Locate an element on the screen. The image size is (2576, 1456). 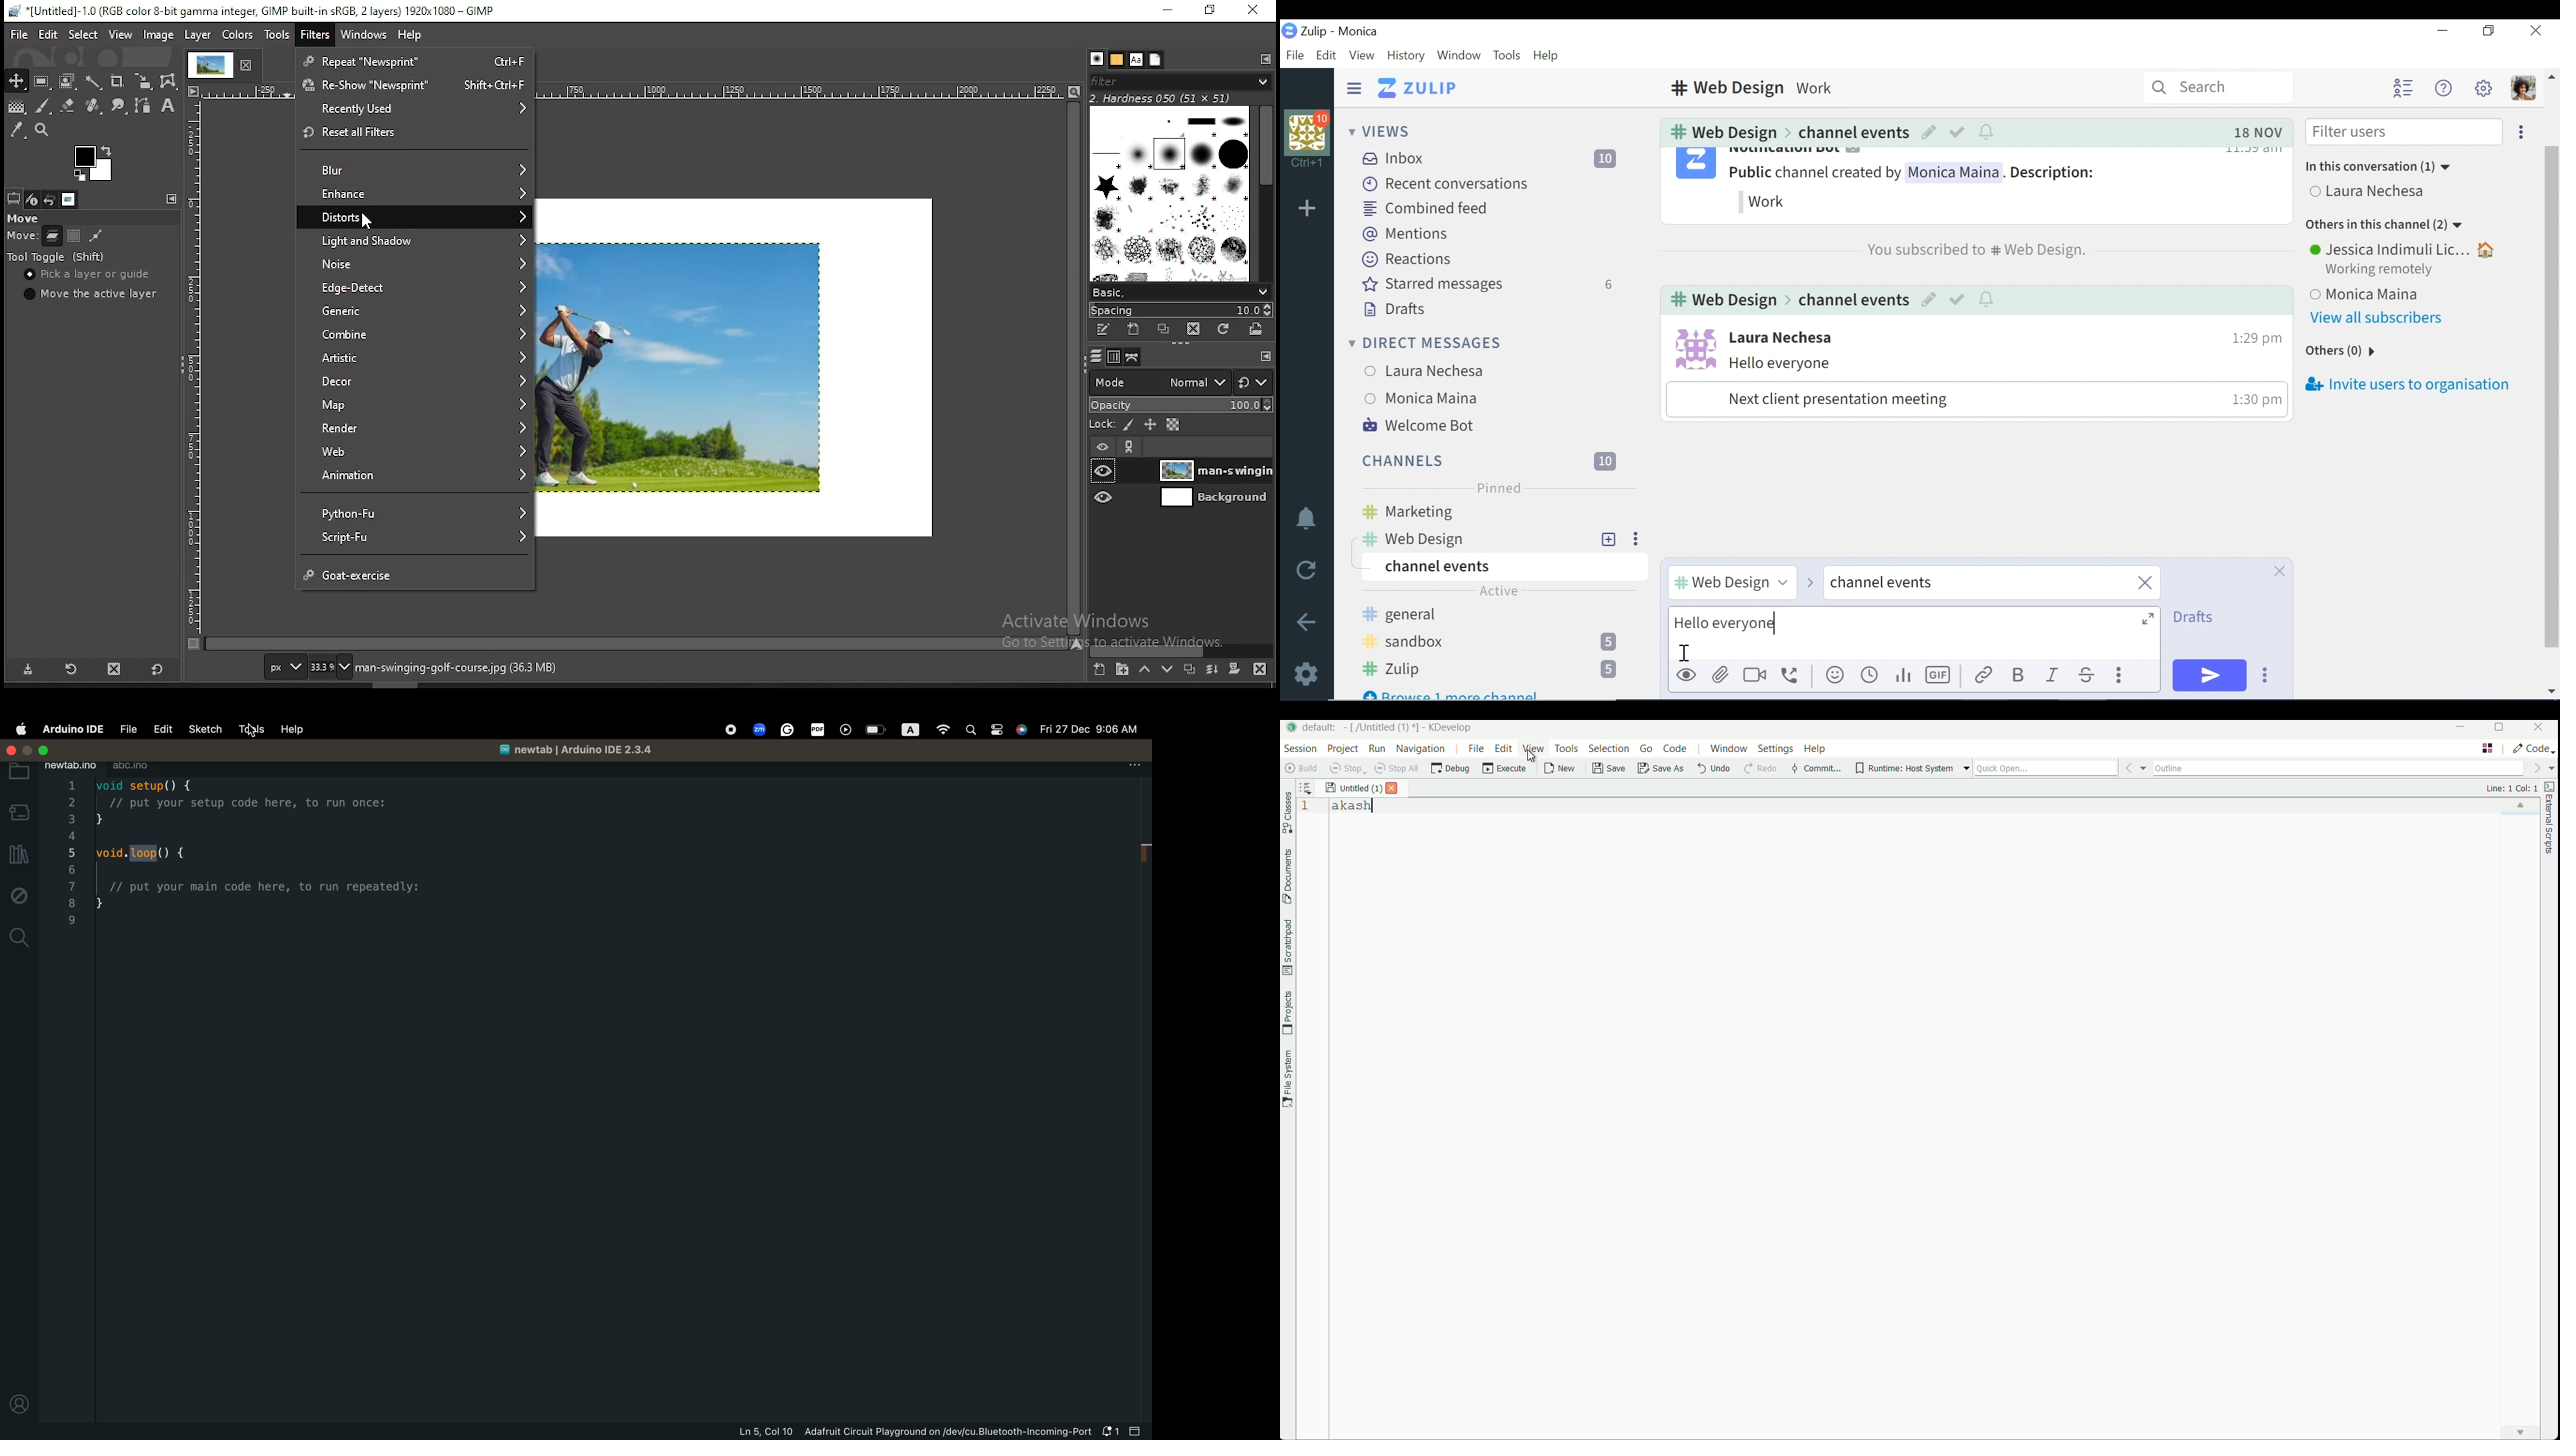
Restore is located at coordinates (2489, 32).